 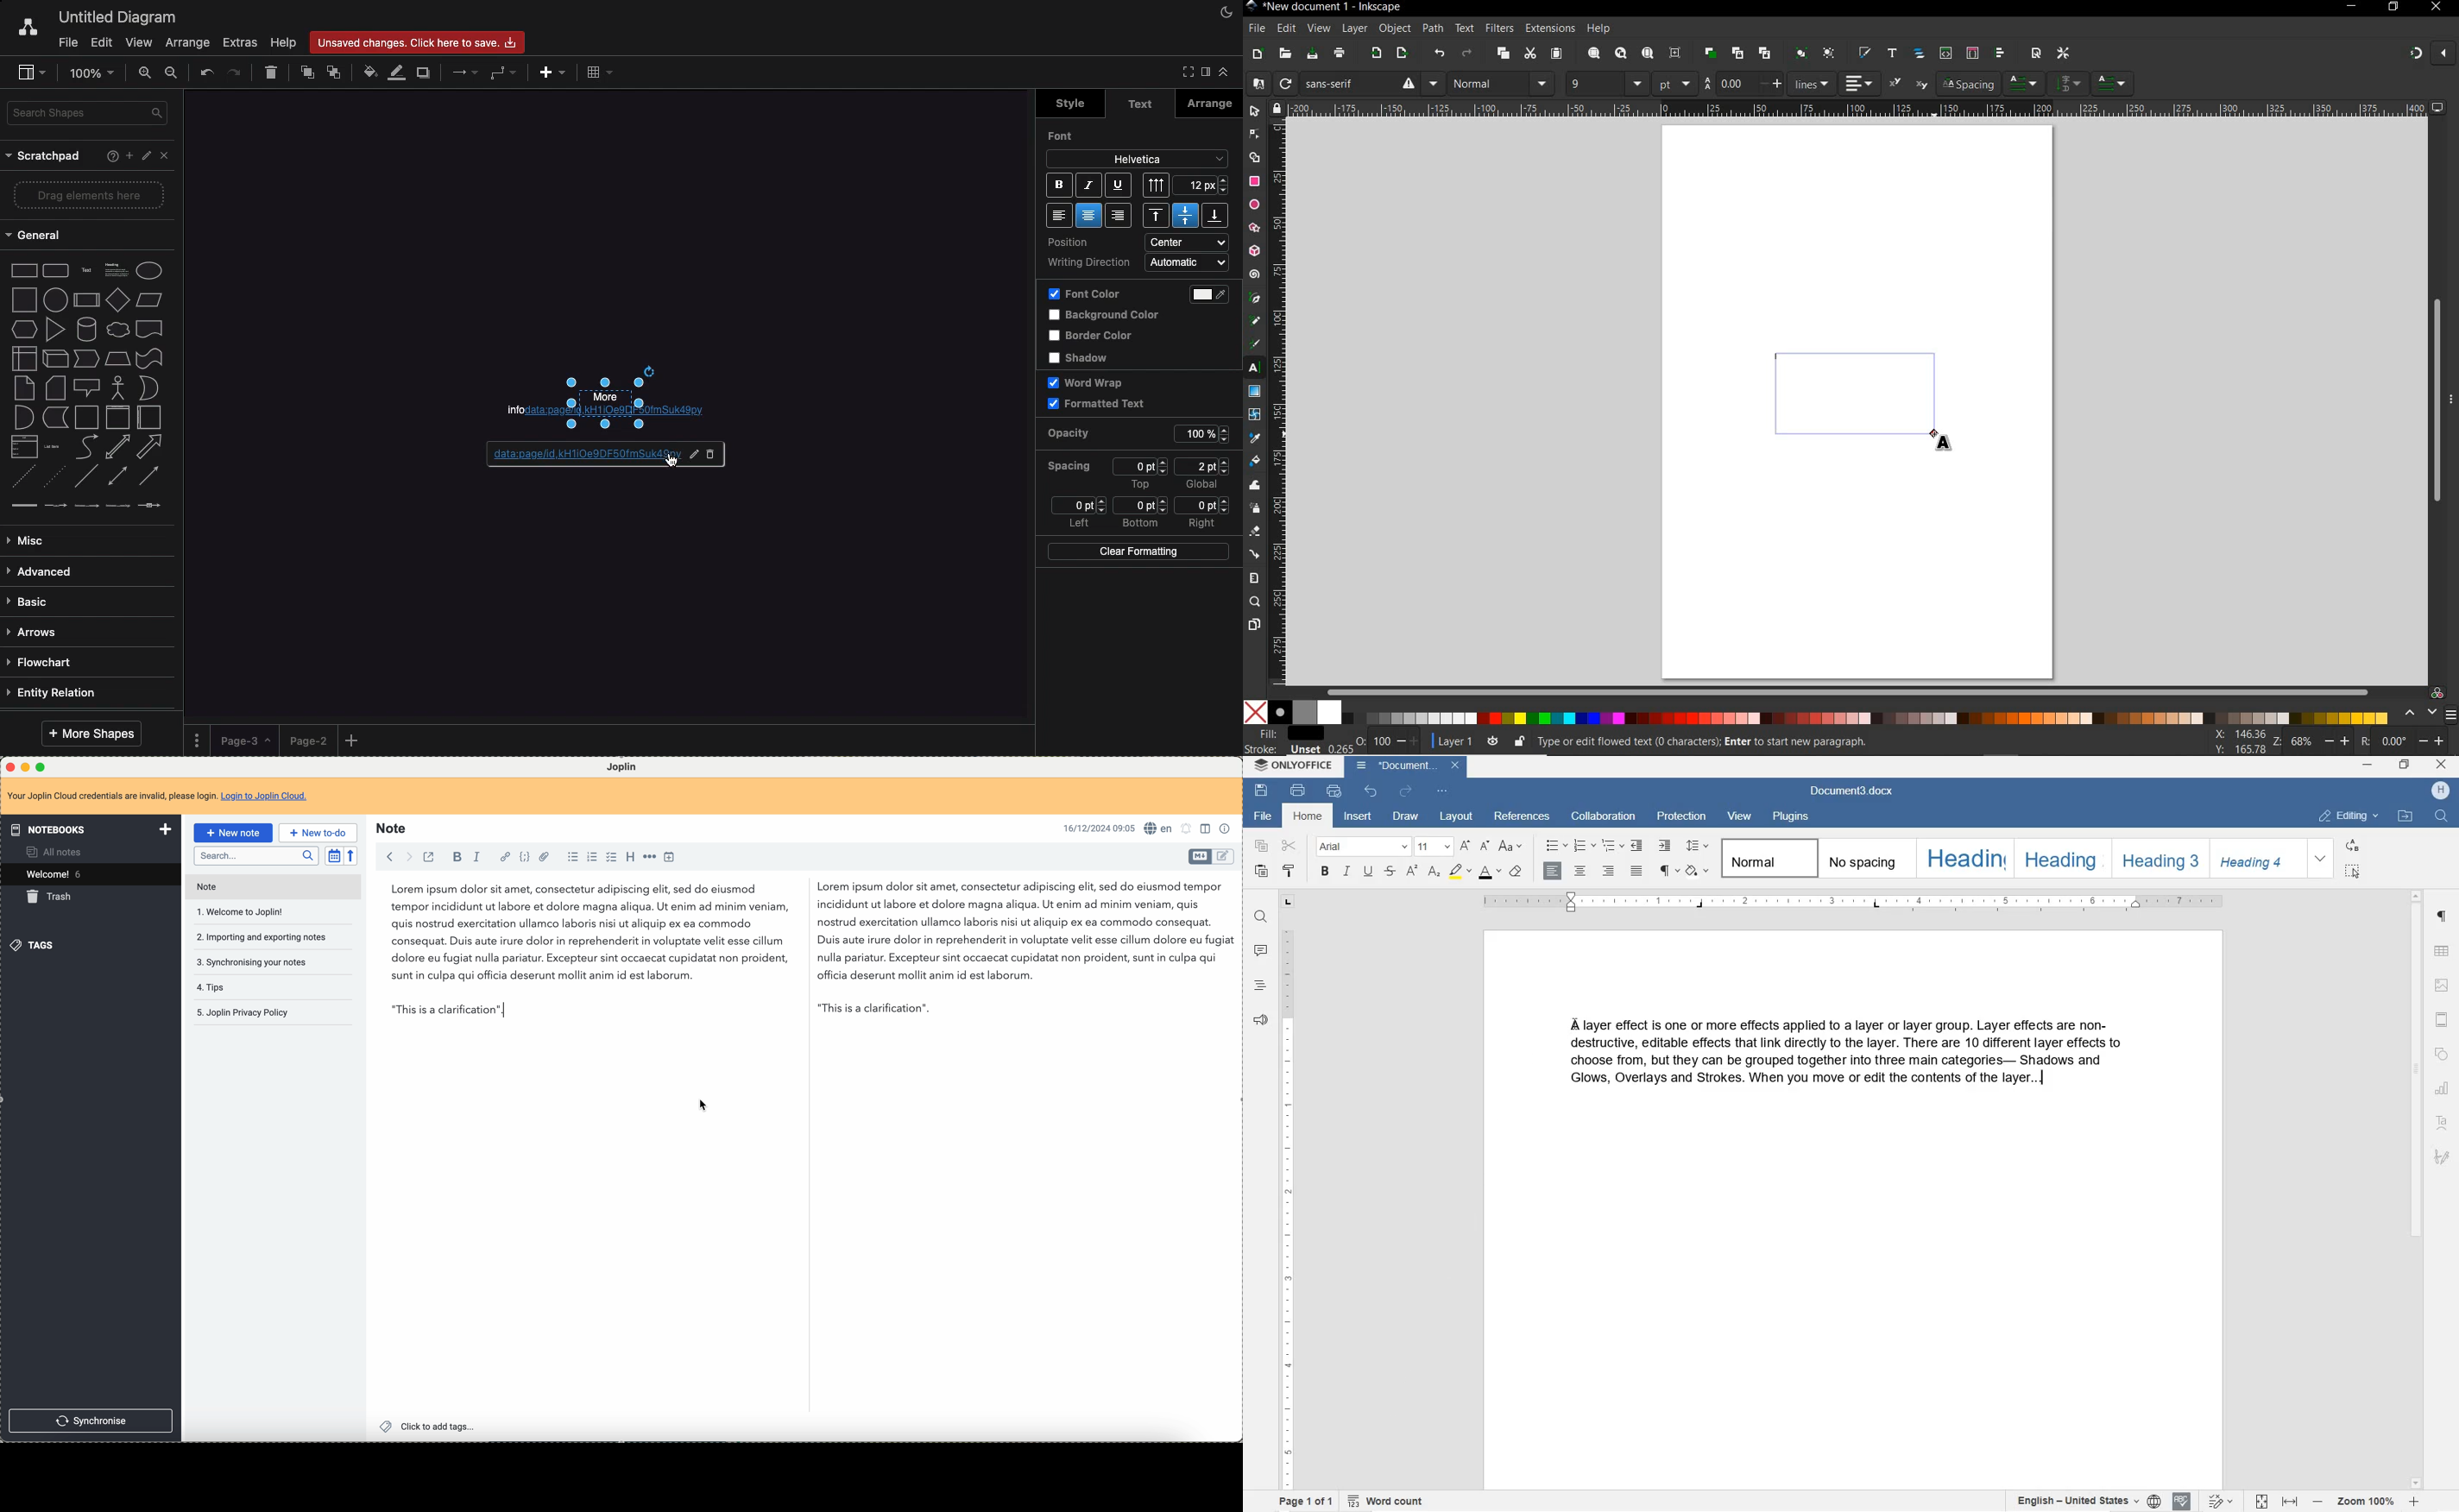 What do you see at coordinates (1286, 1207) in the screenshot?
I see `RULER` at bounding box center [1286, 1207].